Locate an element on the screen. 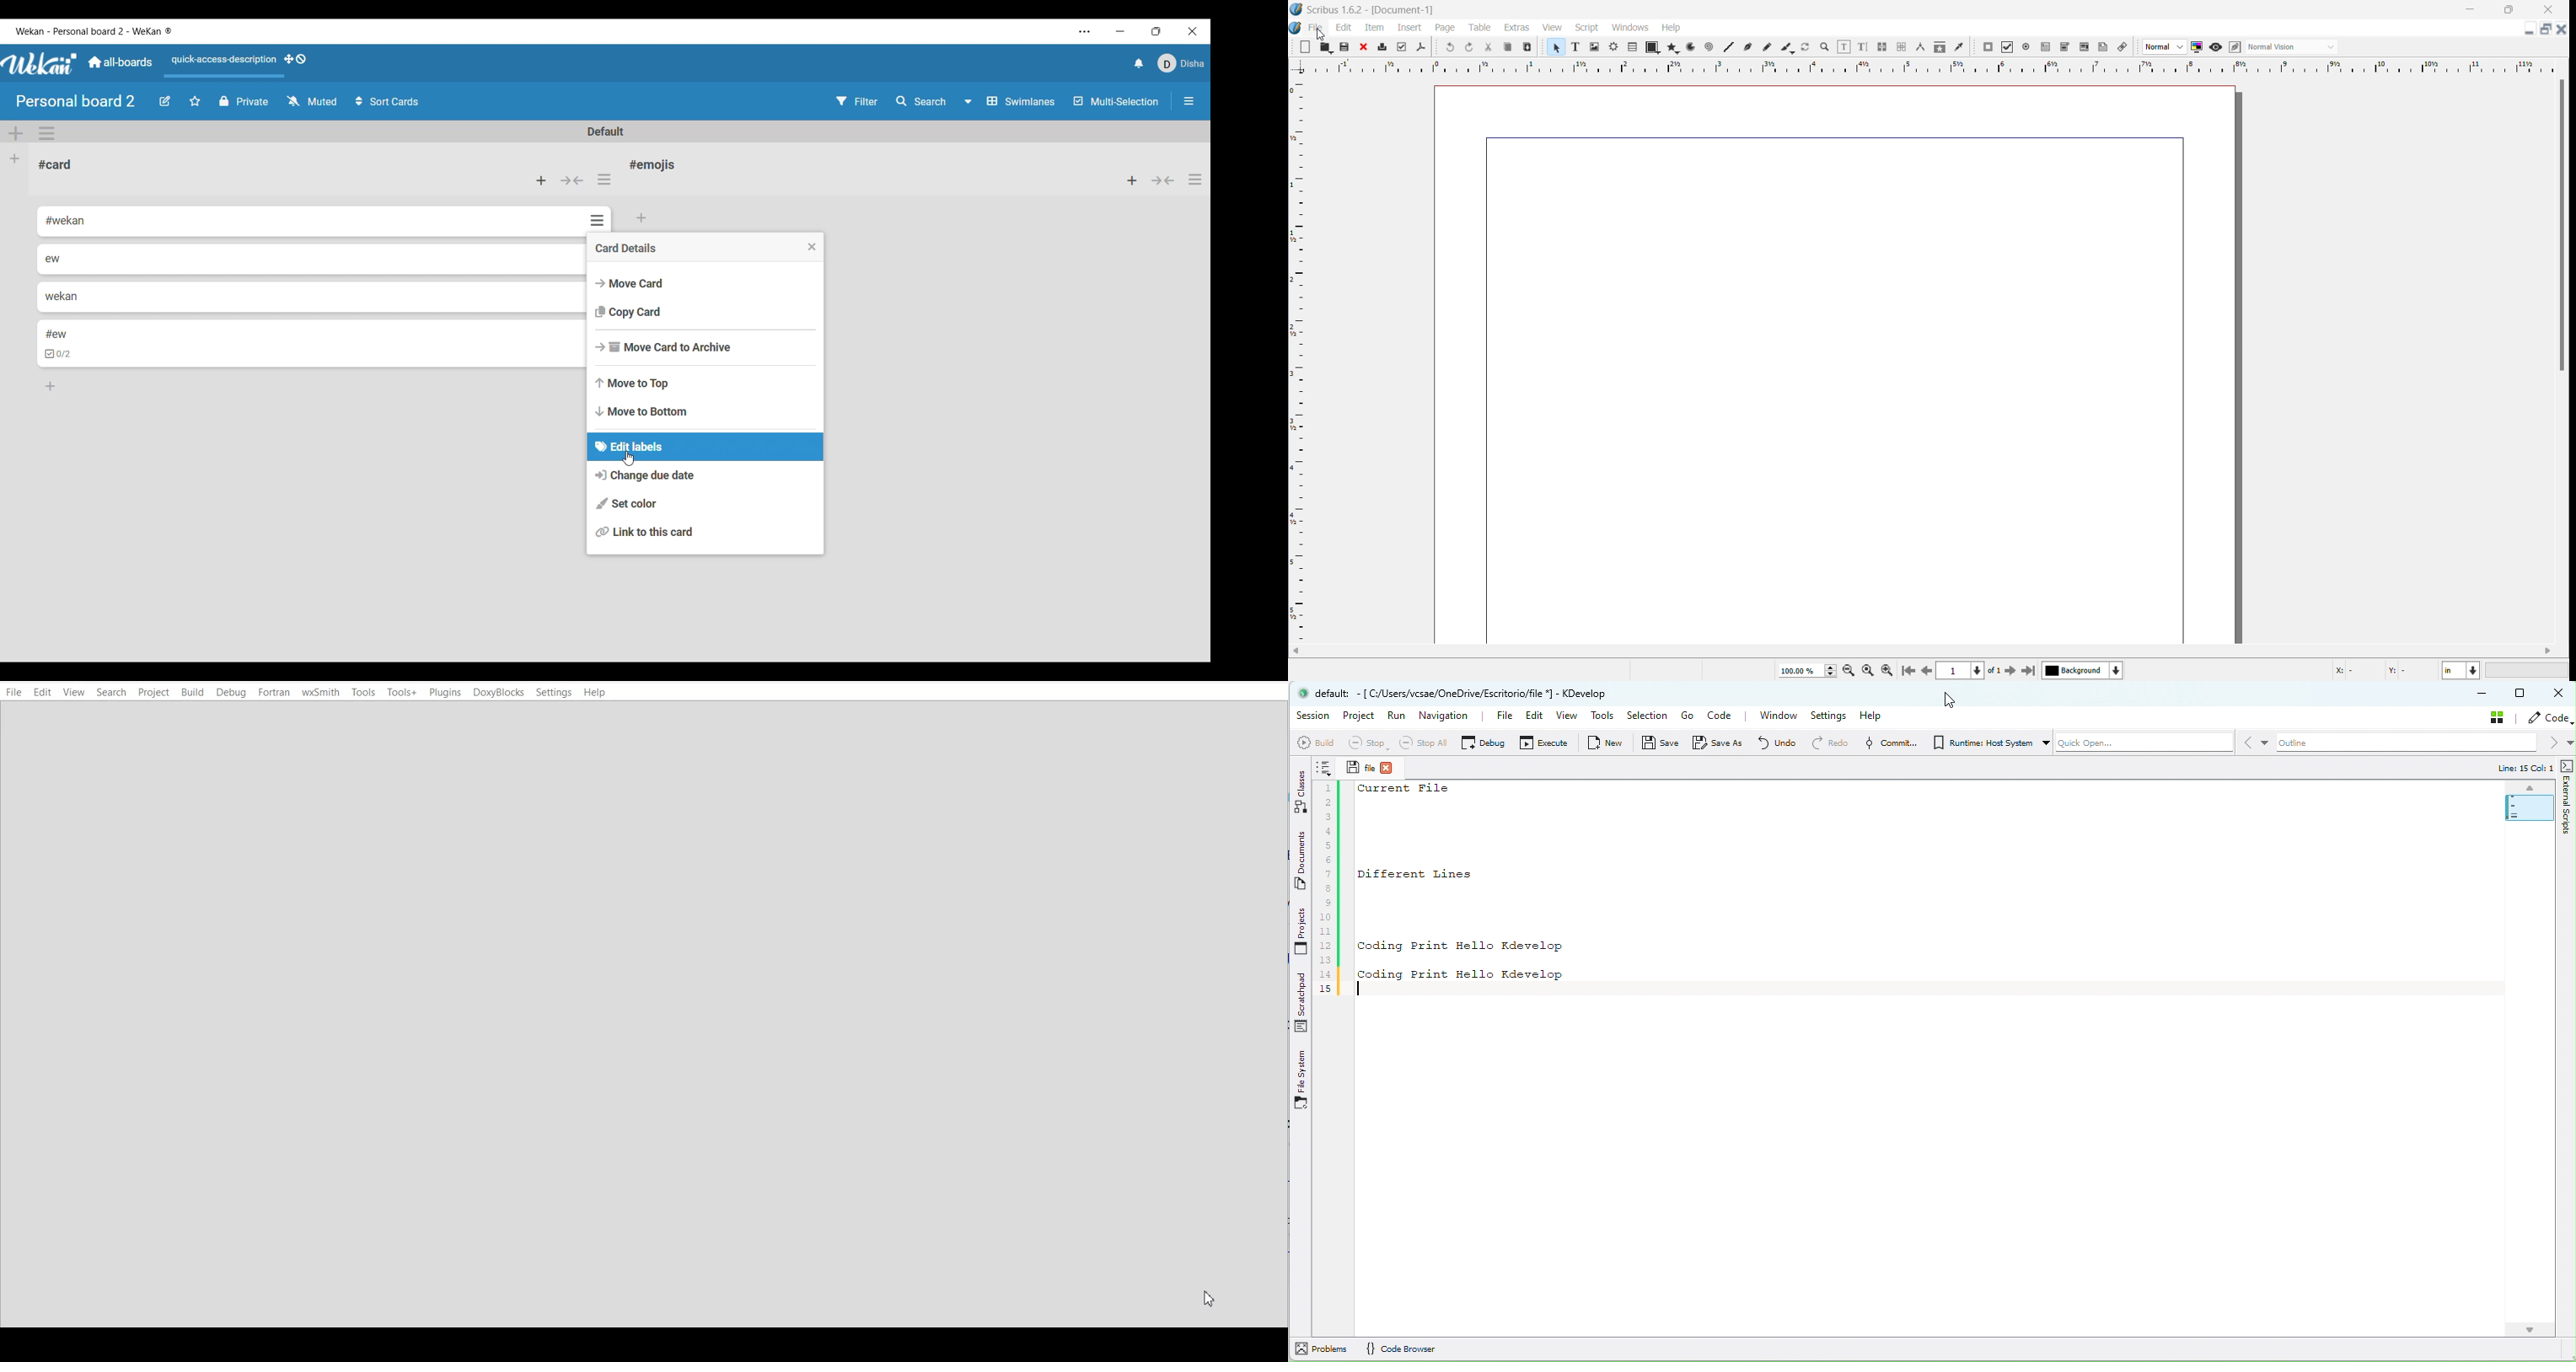 The height and width of the screenshot is (1372, 2576). icon is located at coordinates (1785, 48).